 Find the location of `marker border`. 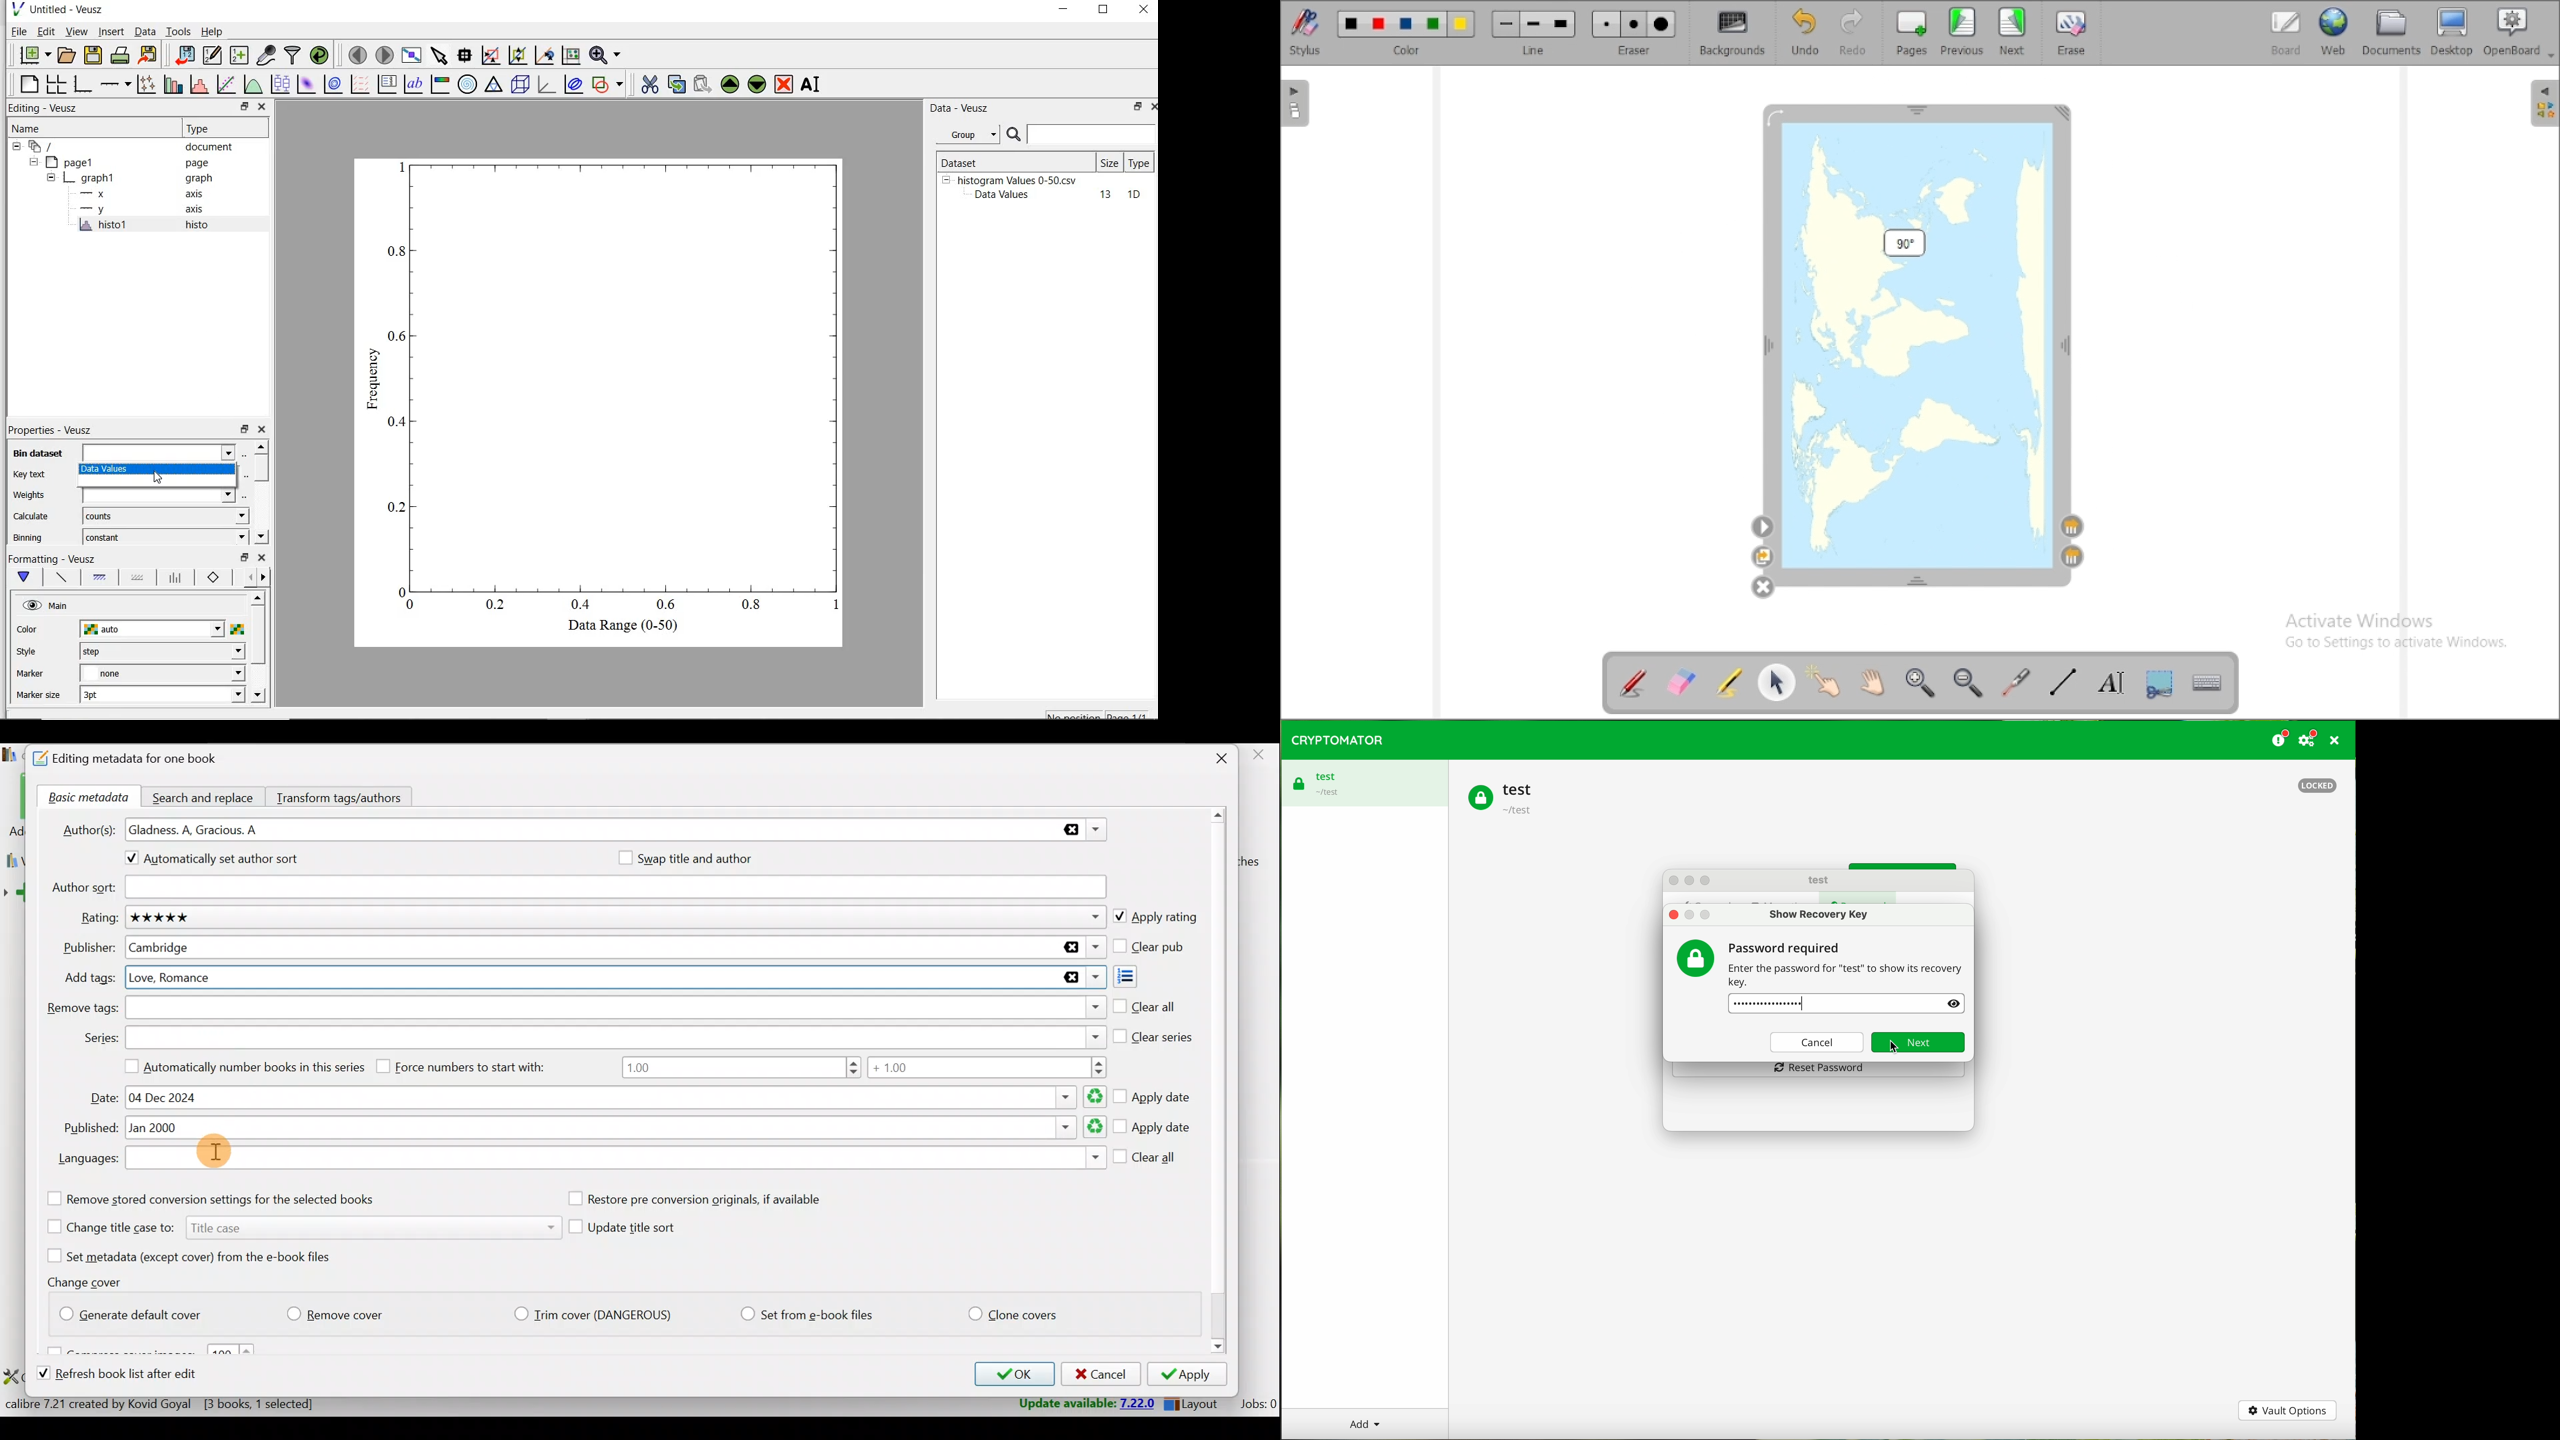

marker border is located at coordinates (214, 578).